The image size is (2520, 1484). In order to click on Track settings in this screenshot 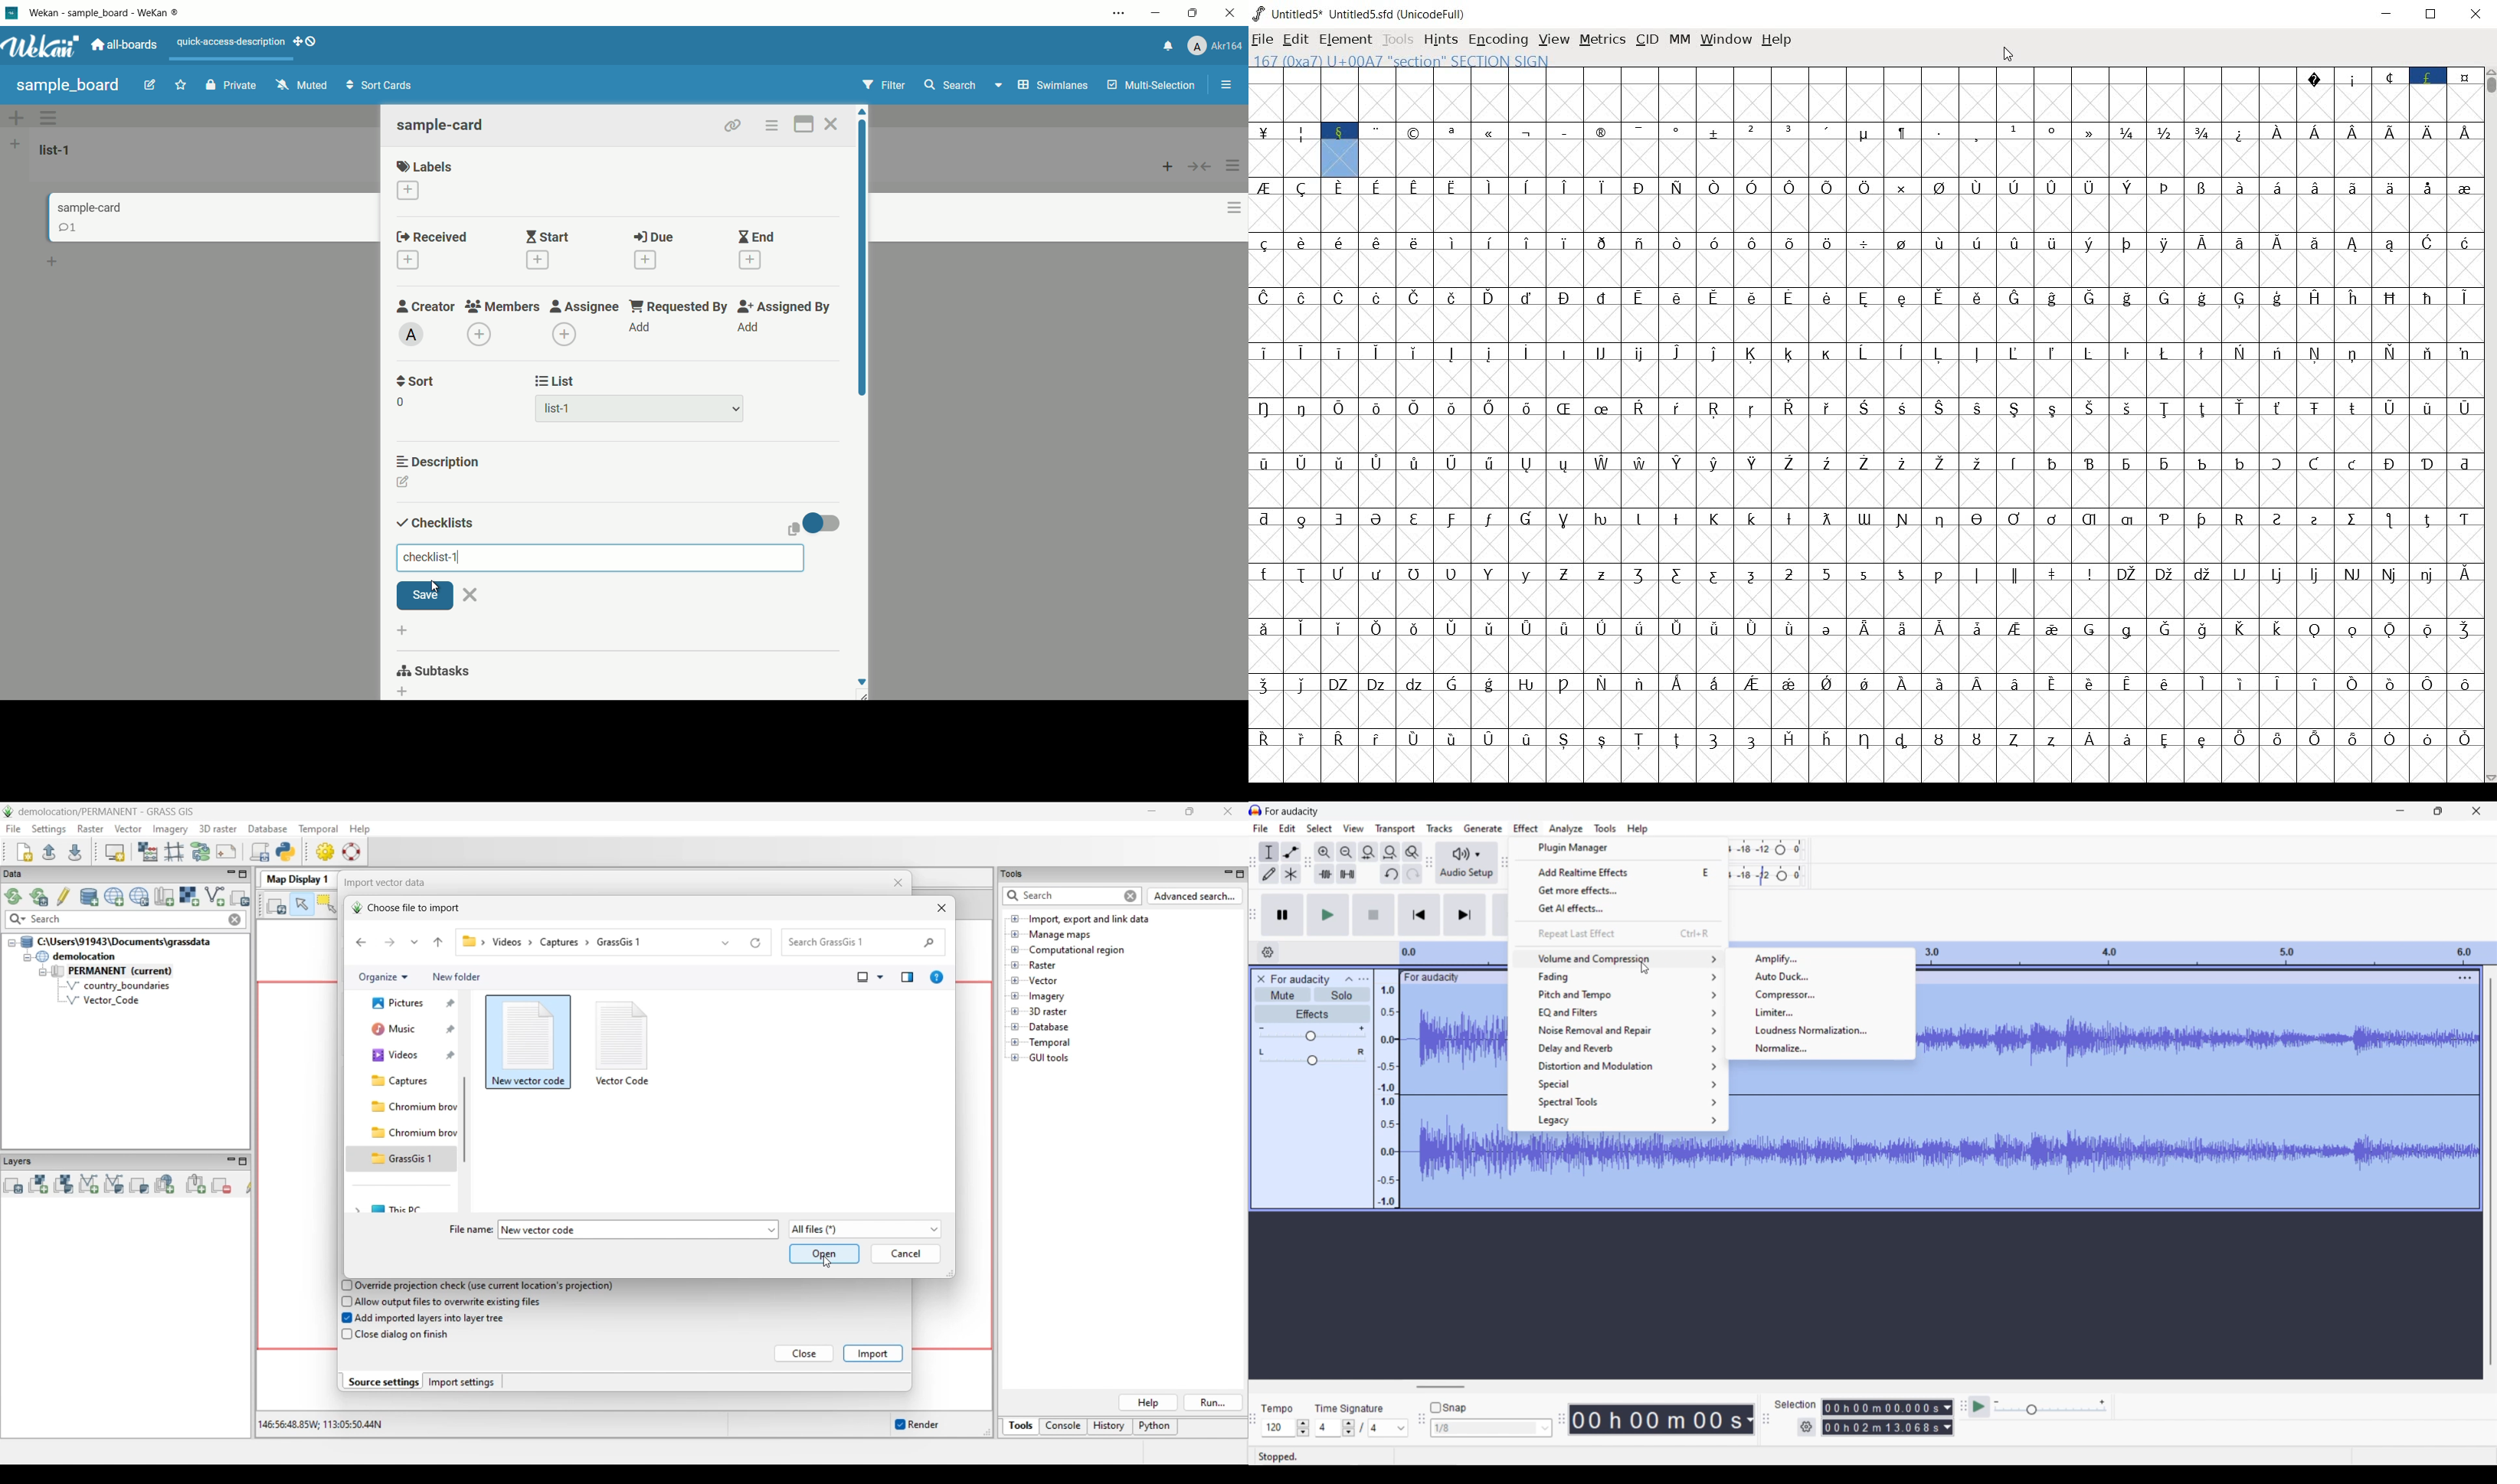, I will do `click(2465, 978)`.